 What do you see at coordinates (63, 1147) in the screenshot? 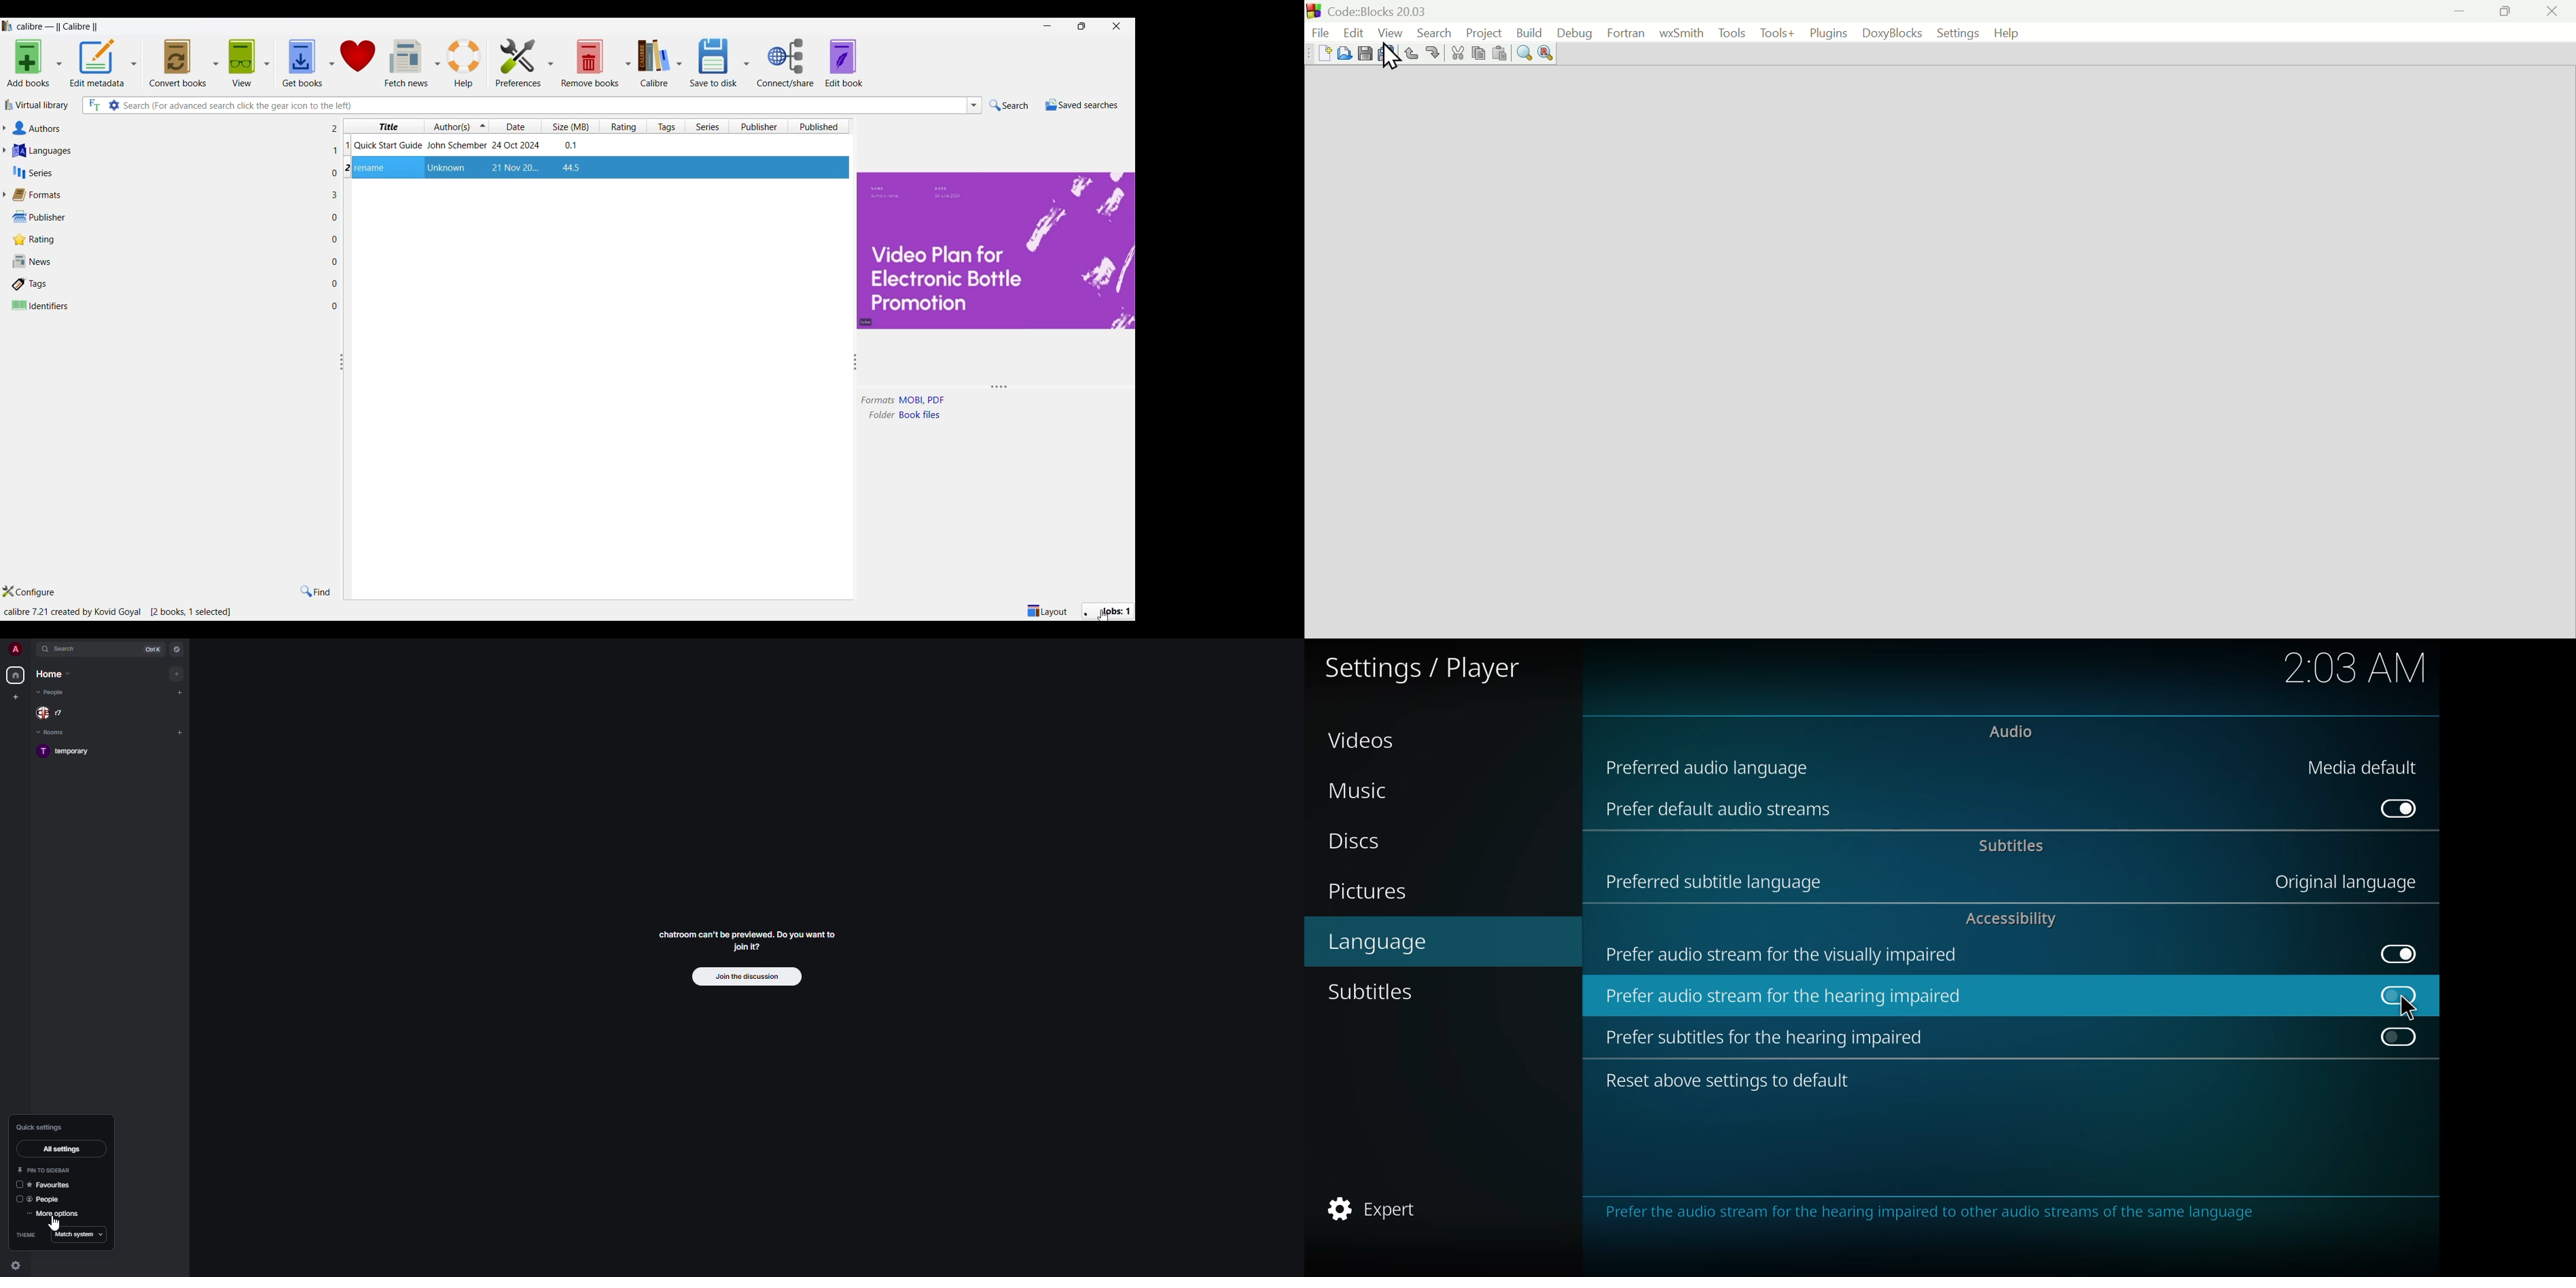
I see `all settings` at bounding box center [63, 1147].